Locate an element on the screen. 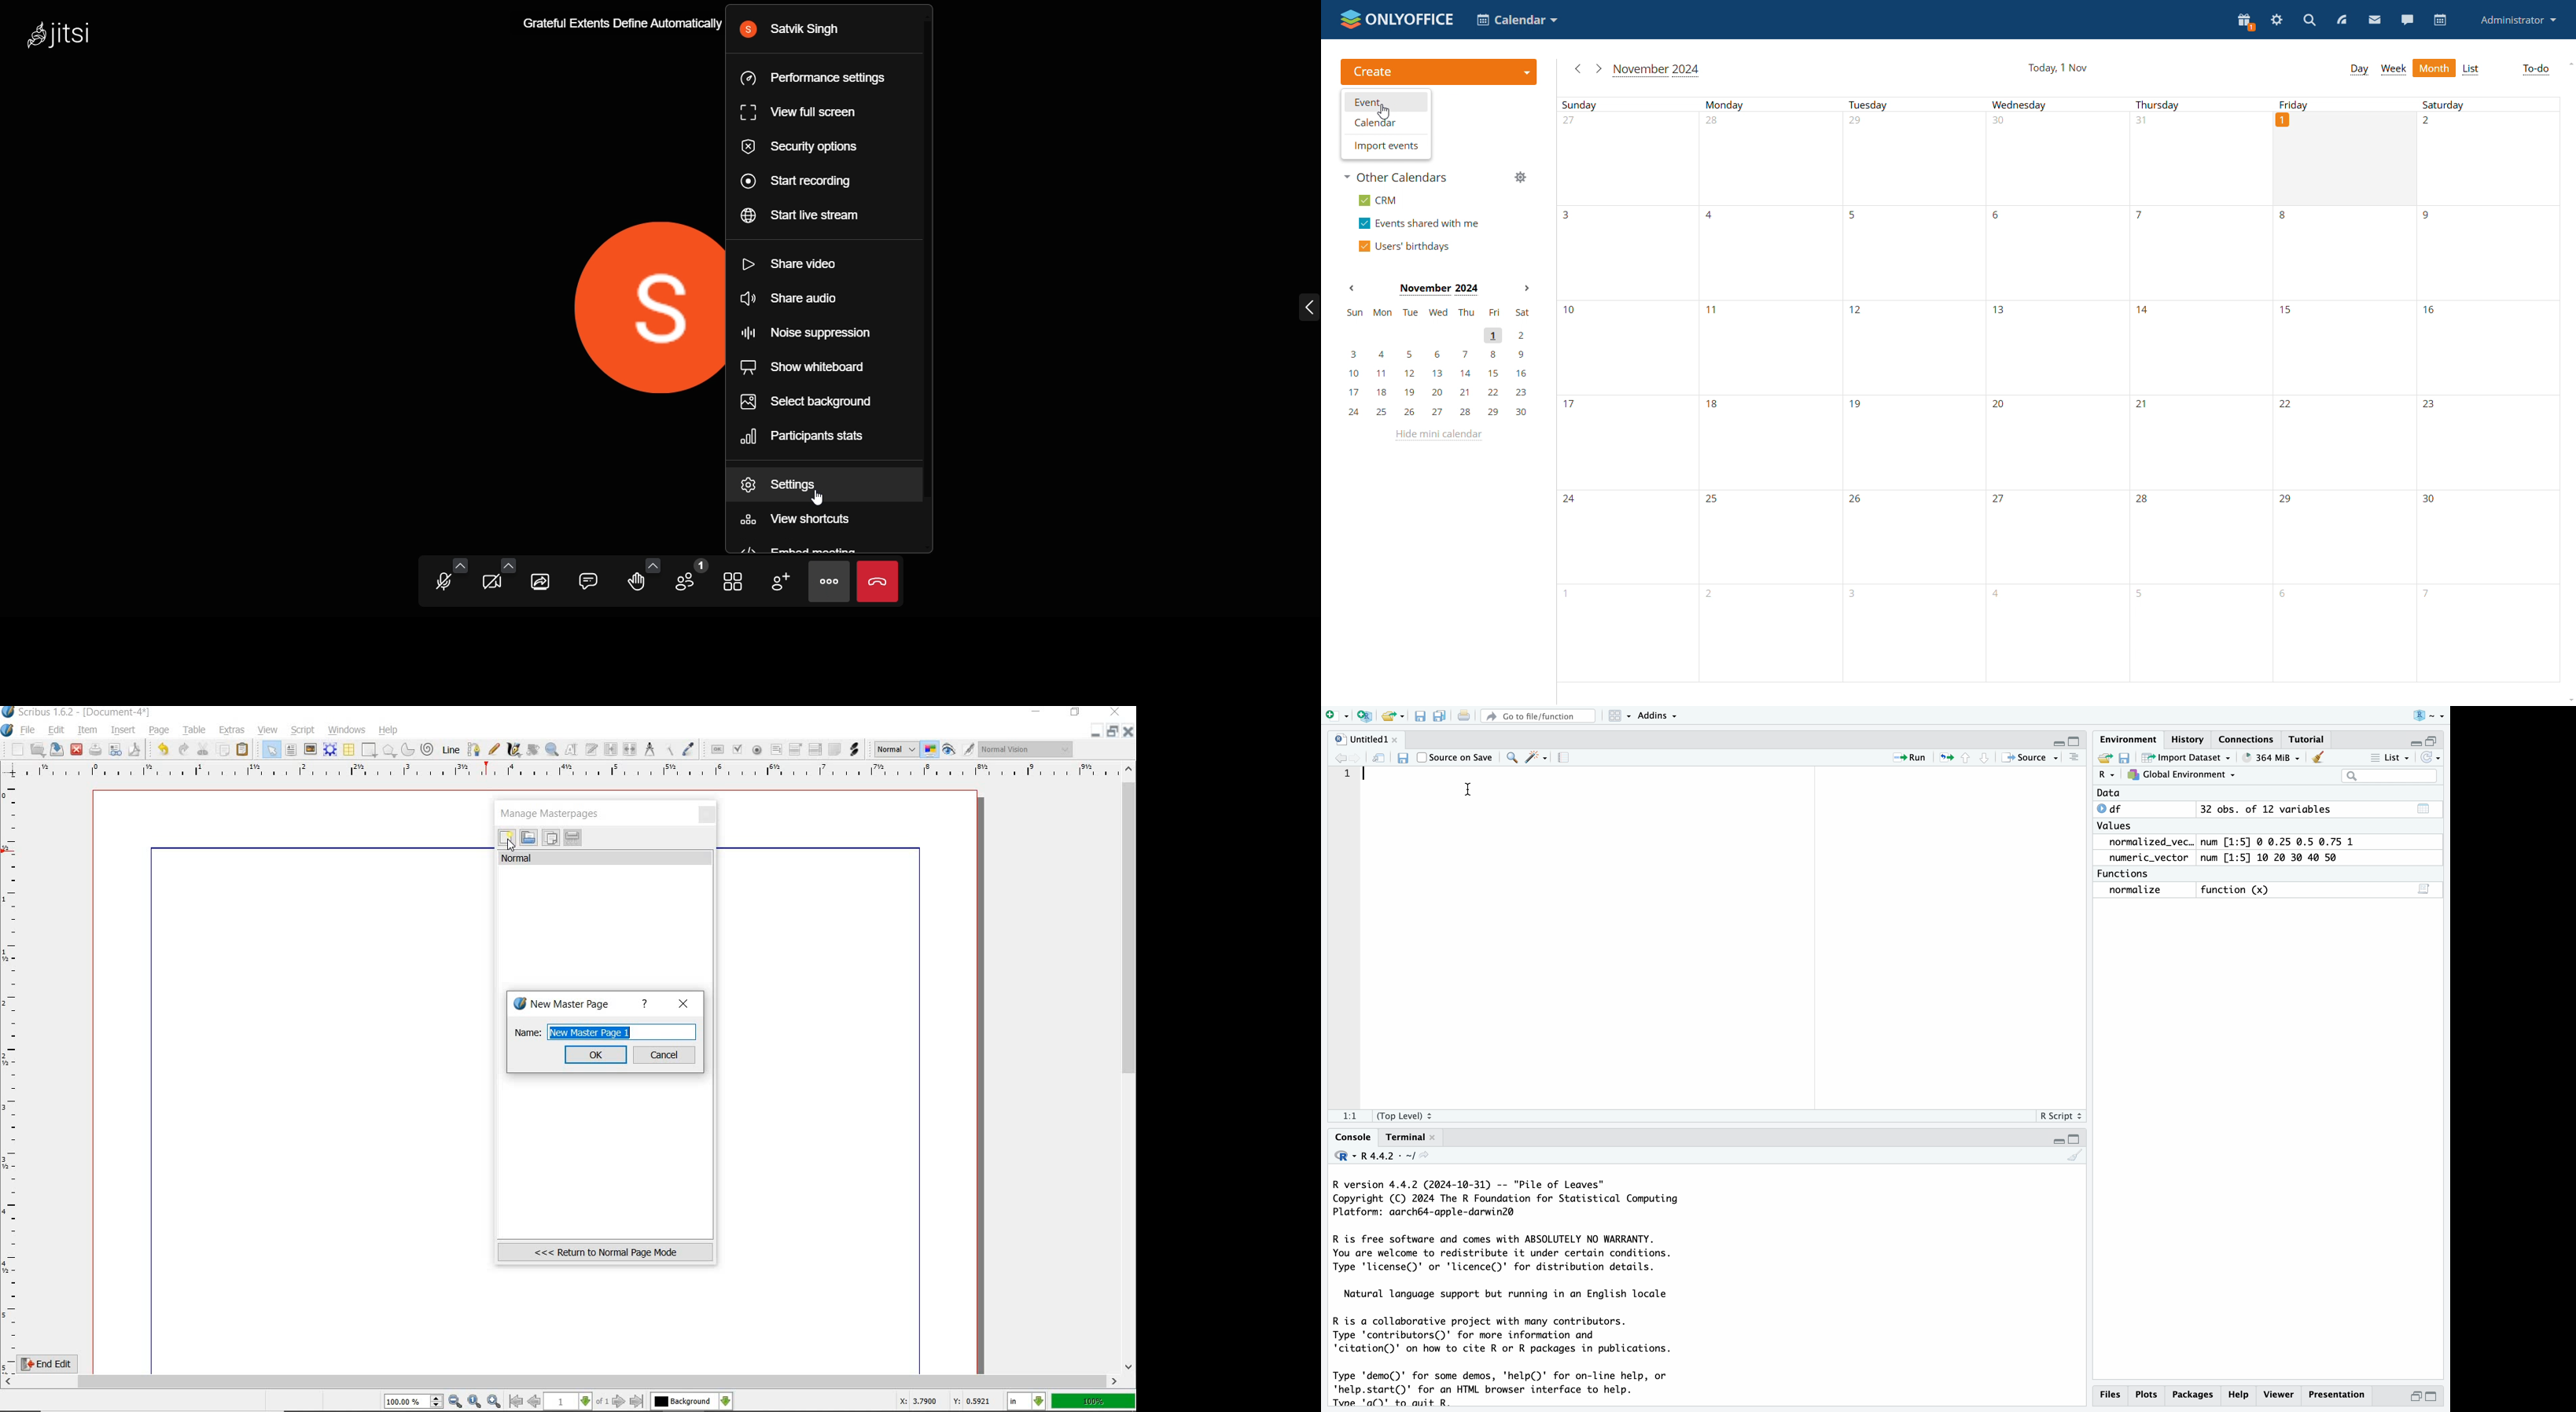 The image size is (2576, 1428). Values is located at coordinates (2114, 828).